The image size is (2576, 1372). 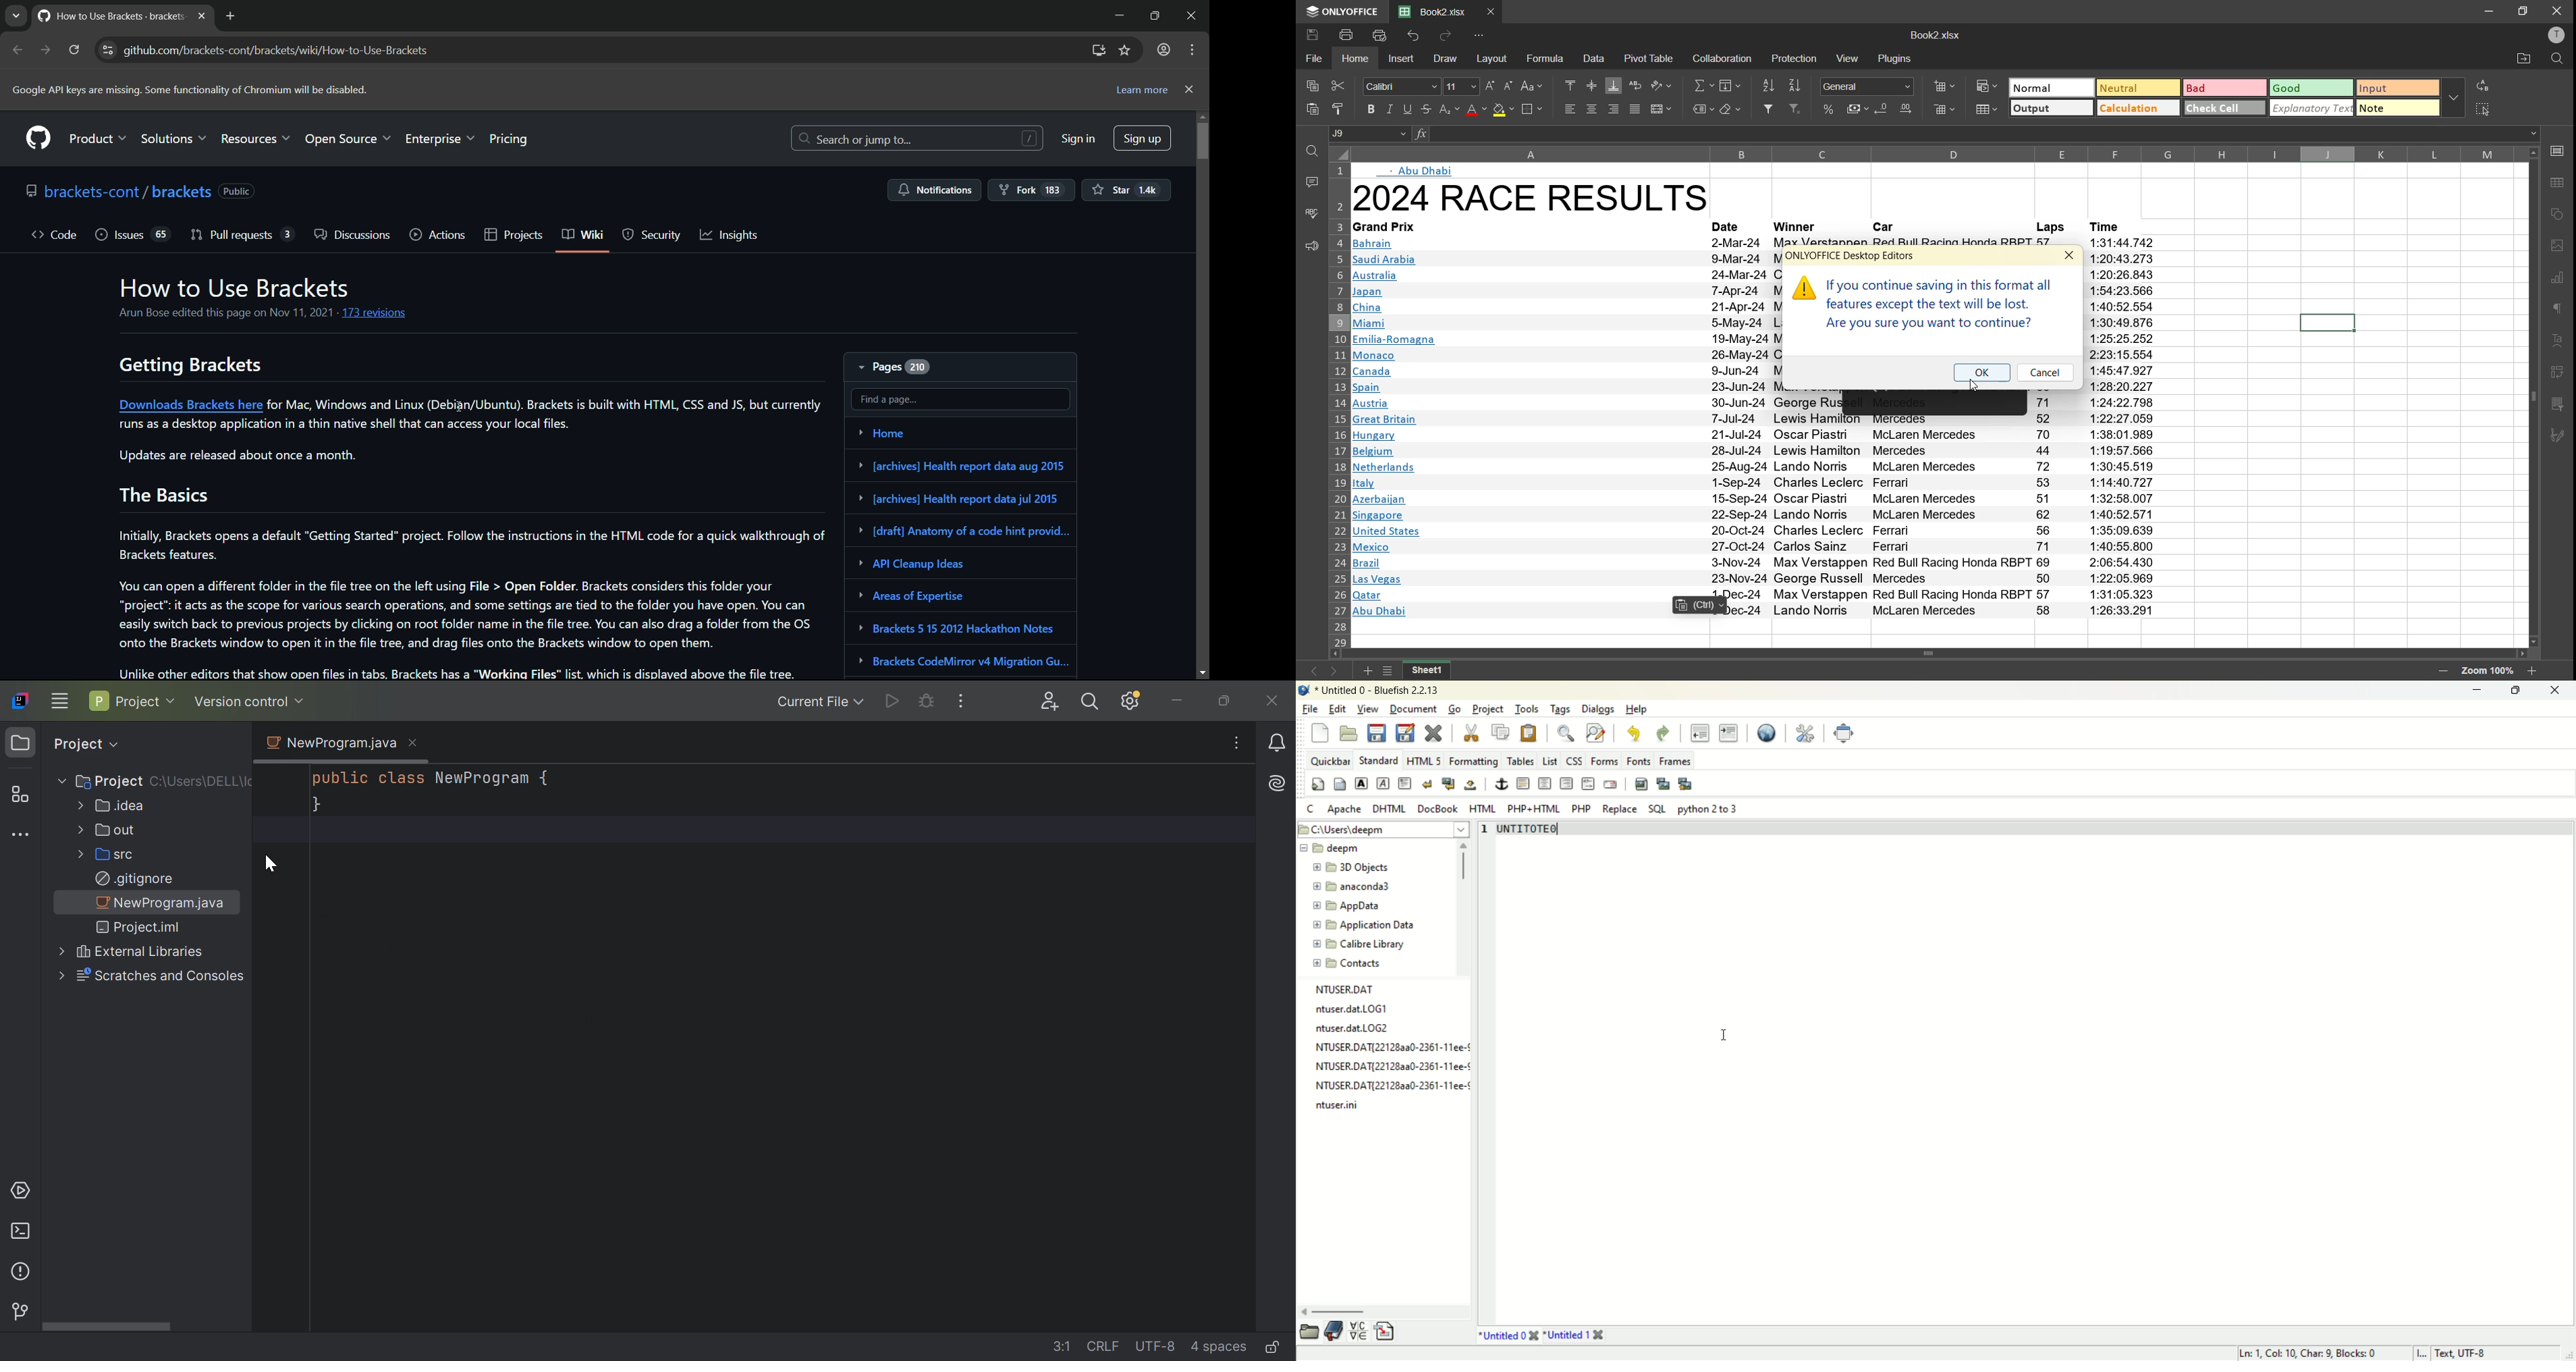 I want to click on close app, so click(x=1194, y=15).